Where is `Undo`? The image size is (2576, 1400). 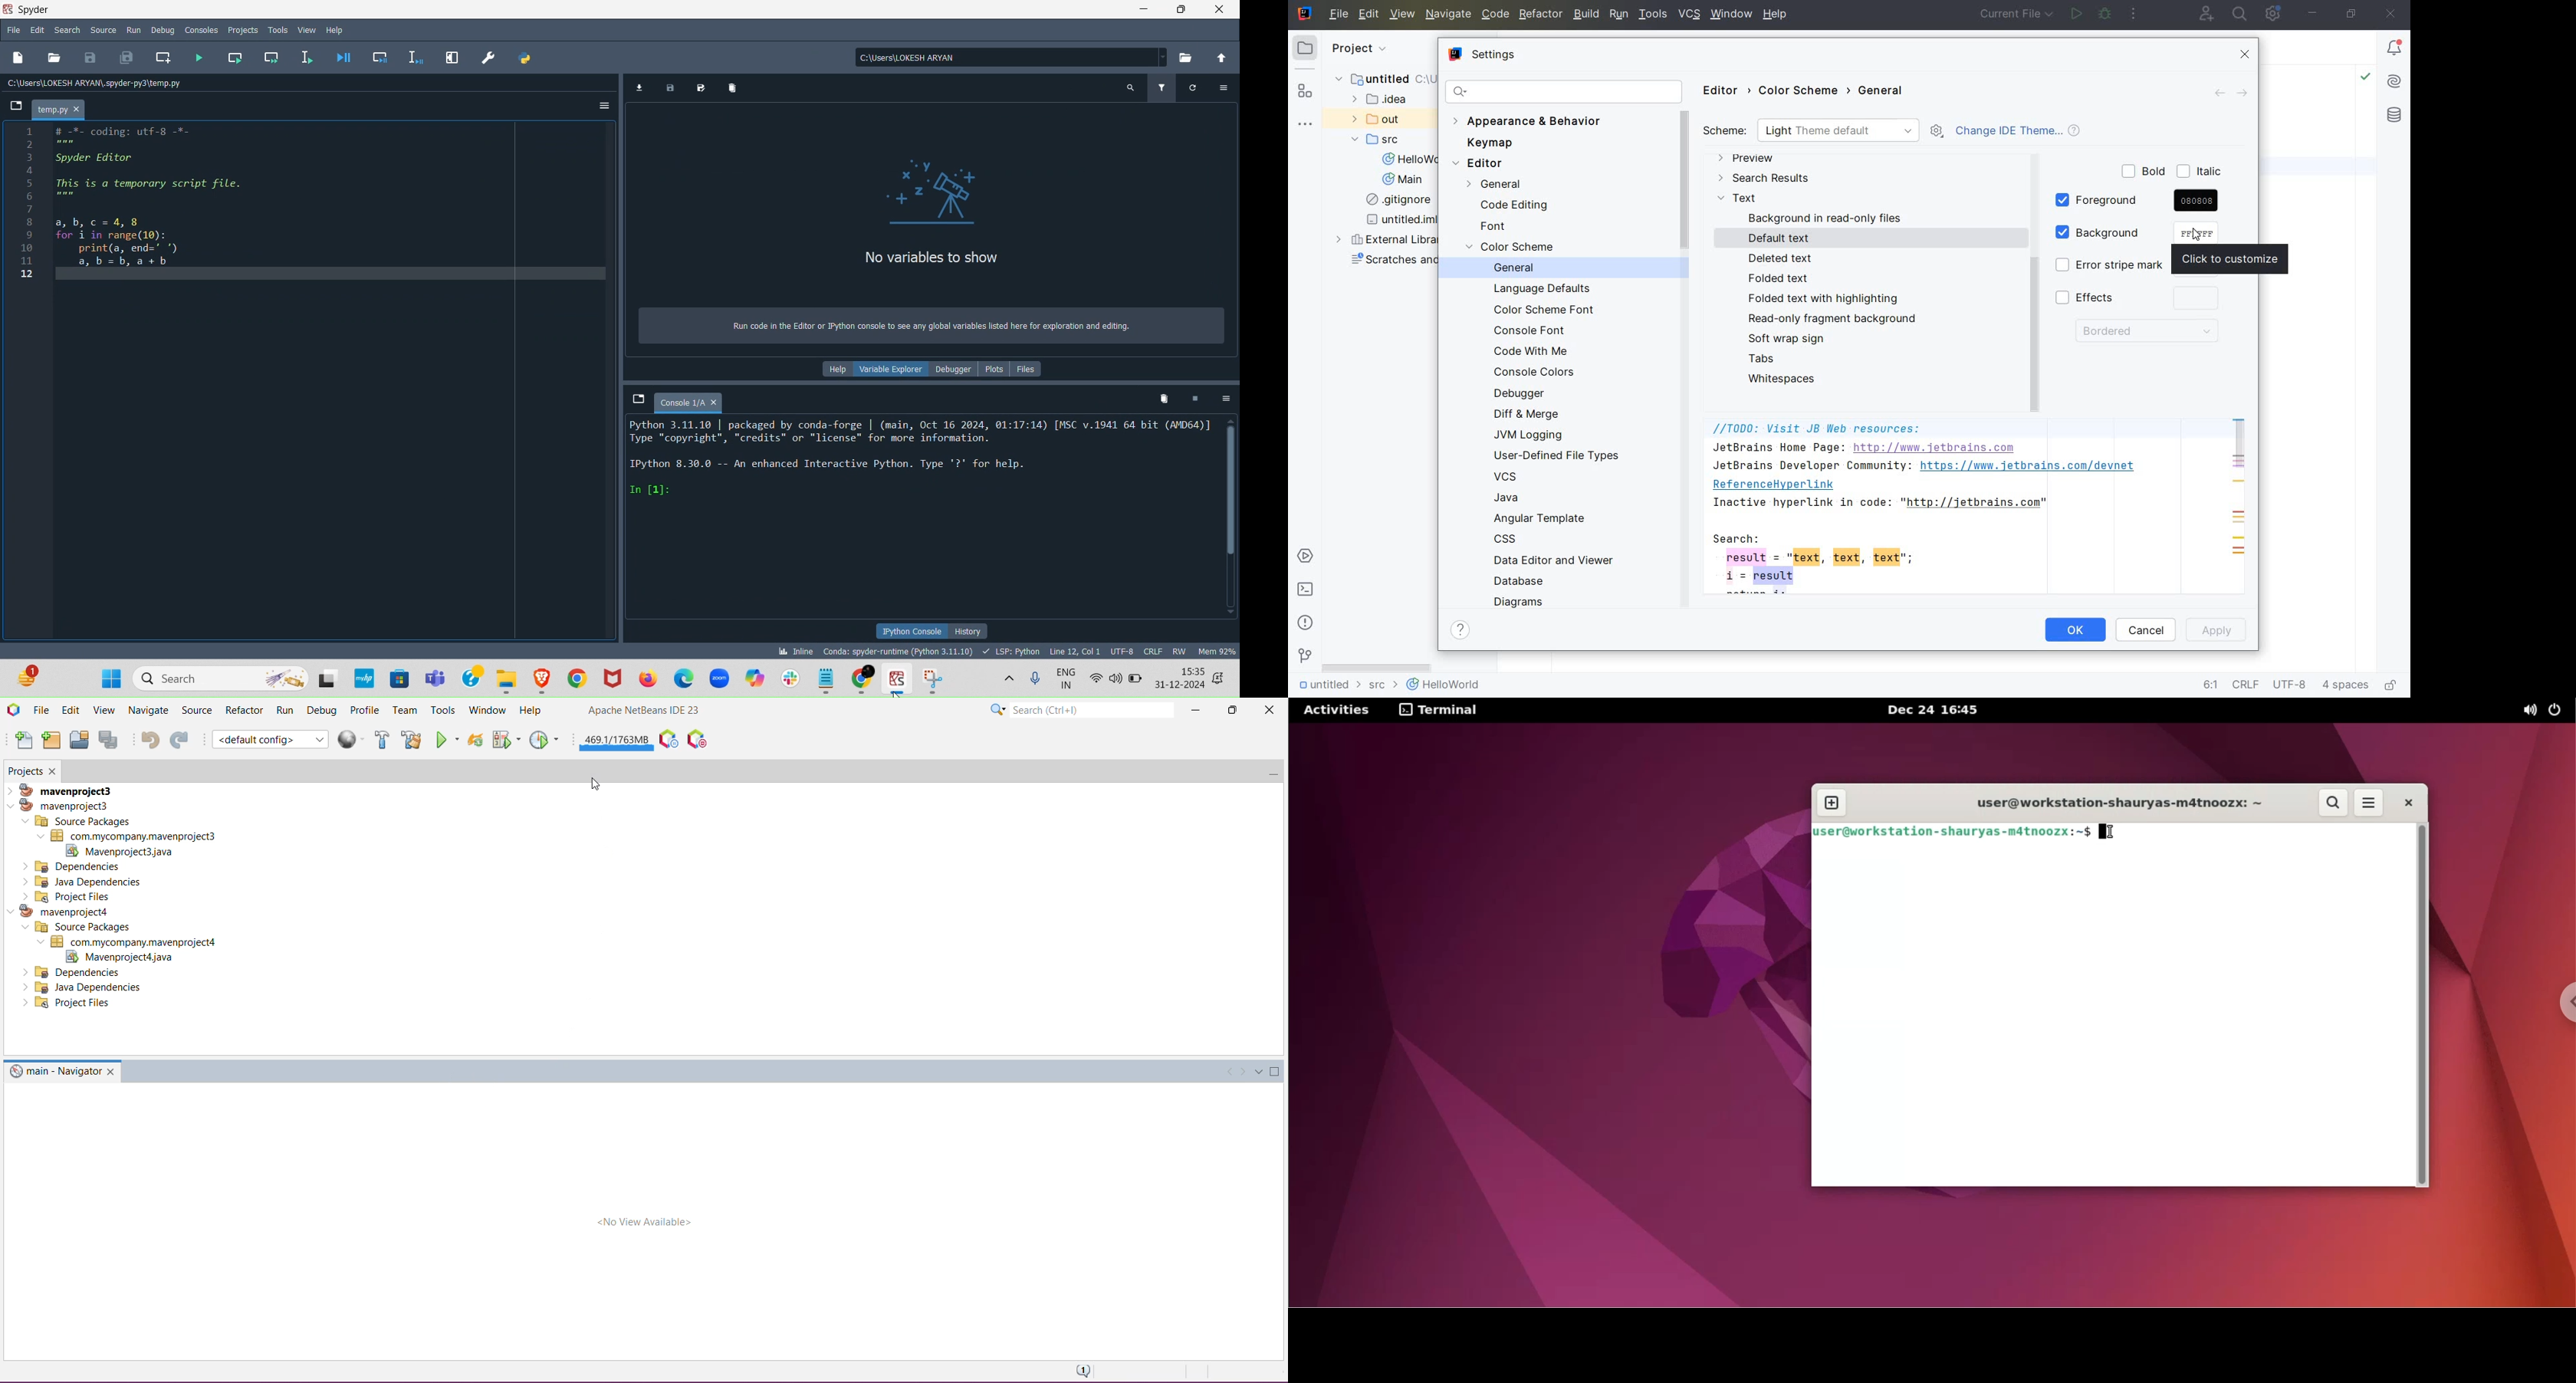 Undo is located at coordinates (146, 739).